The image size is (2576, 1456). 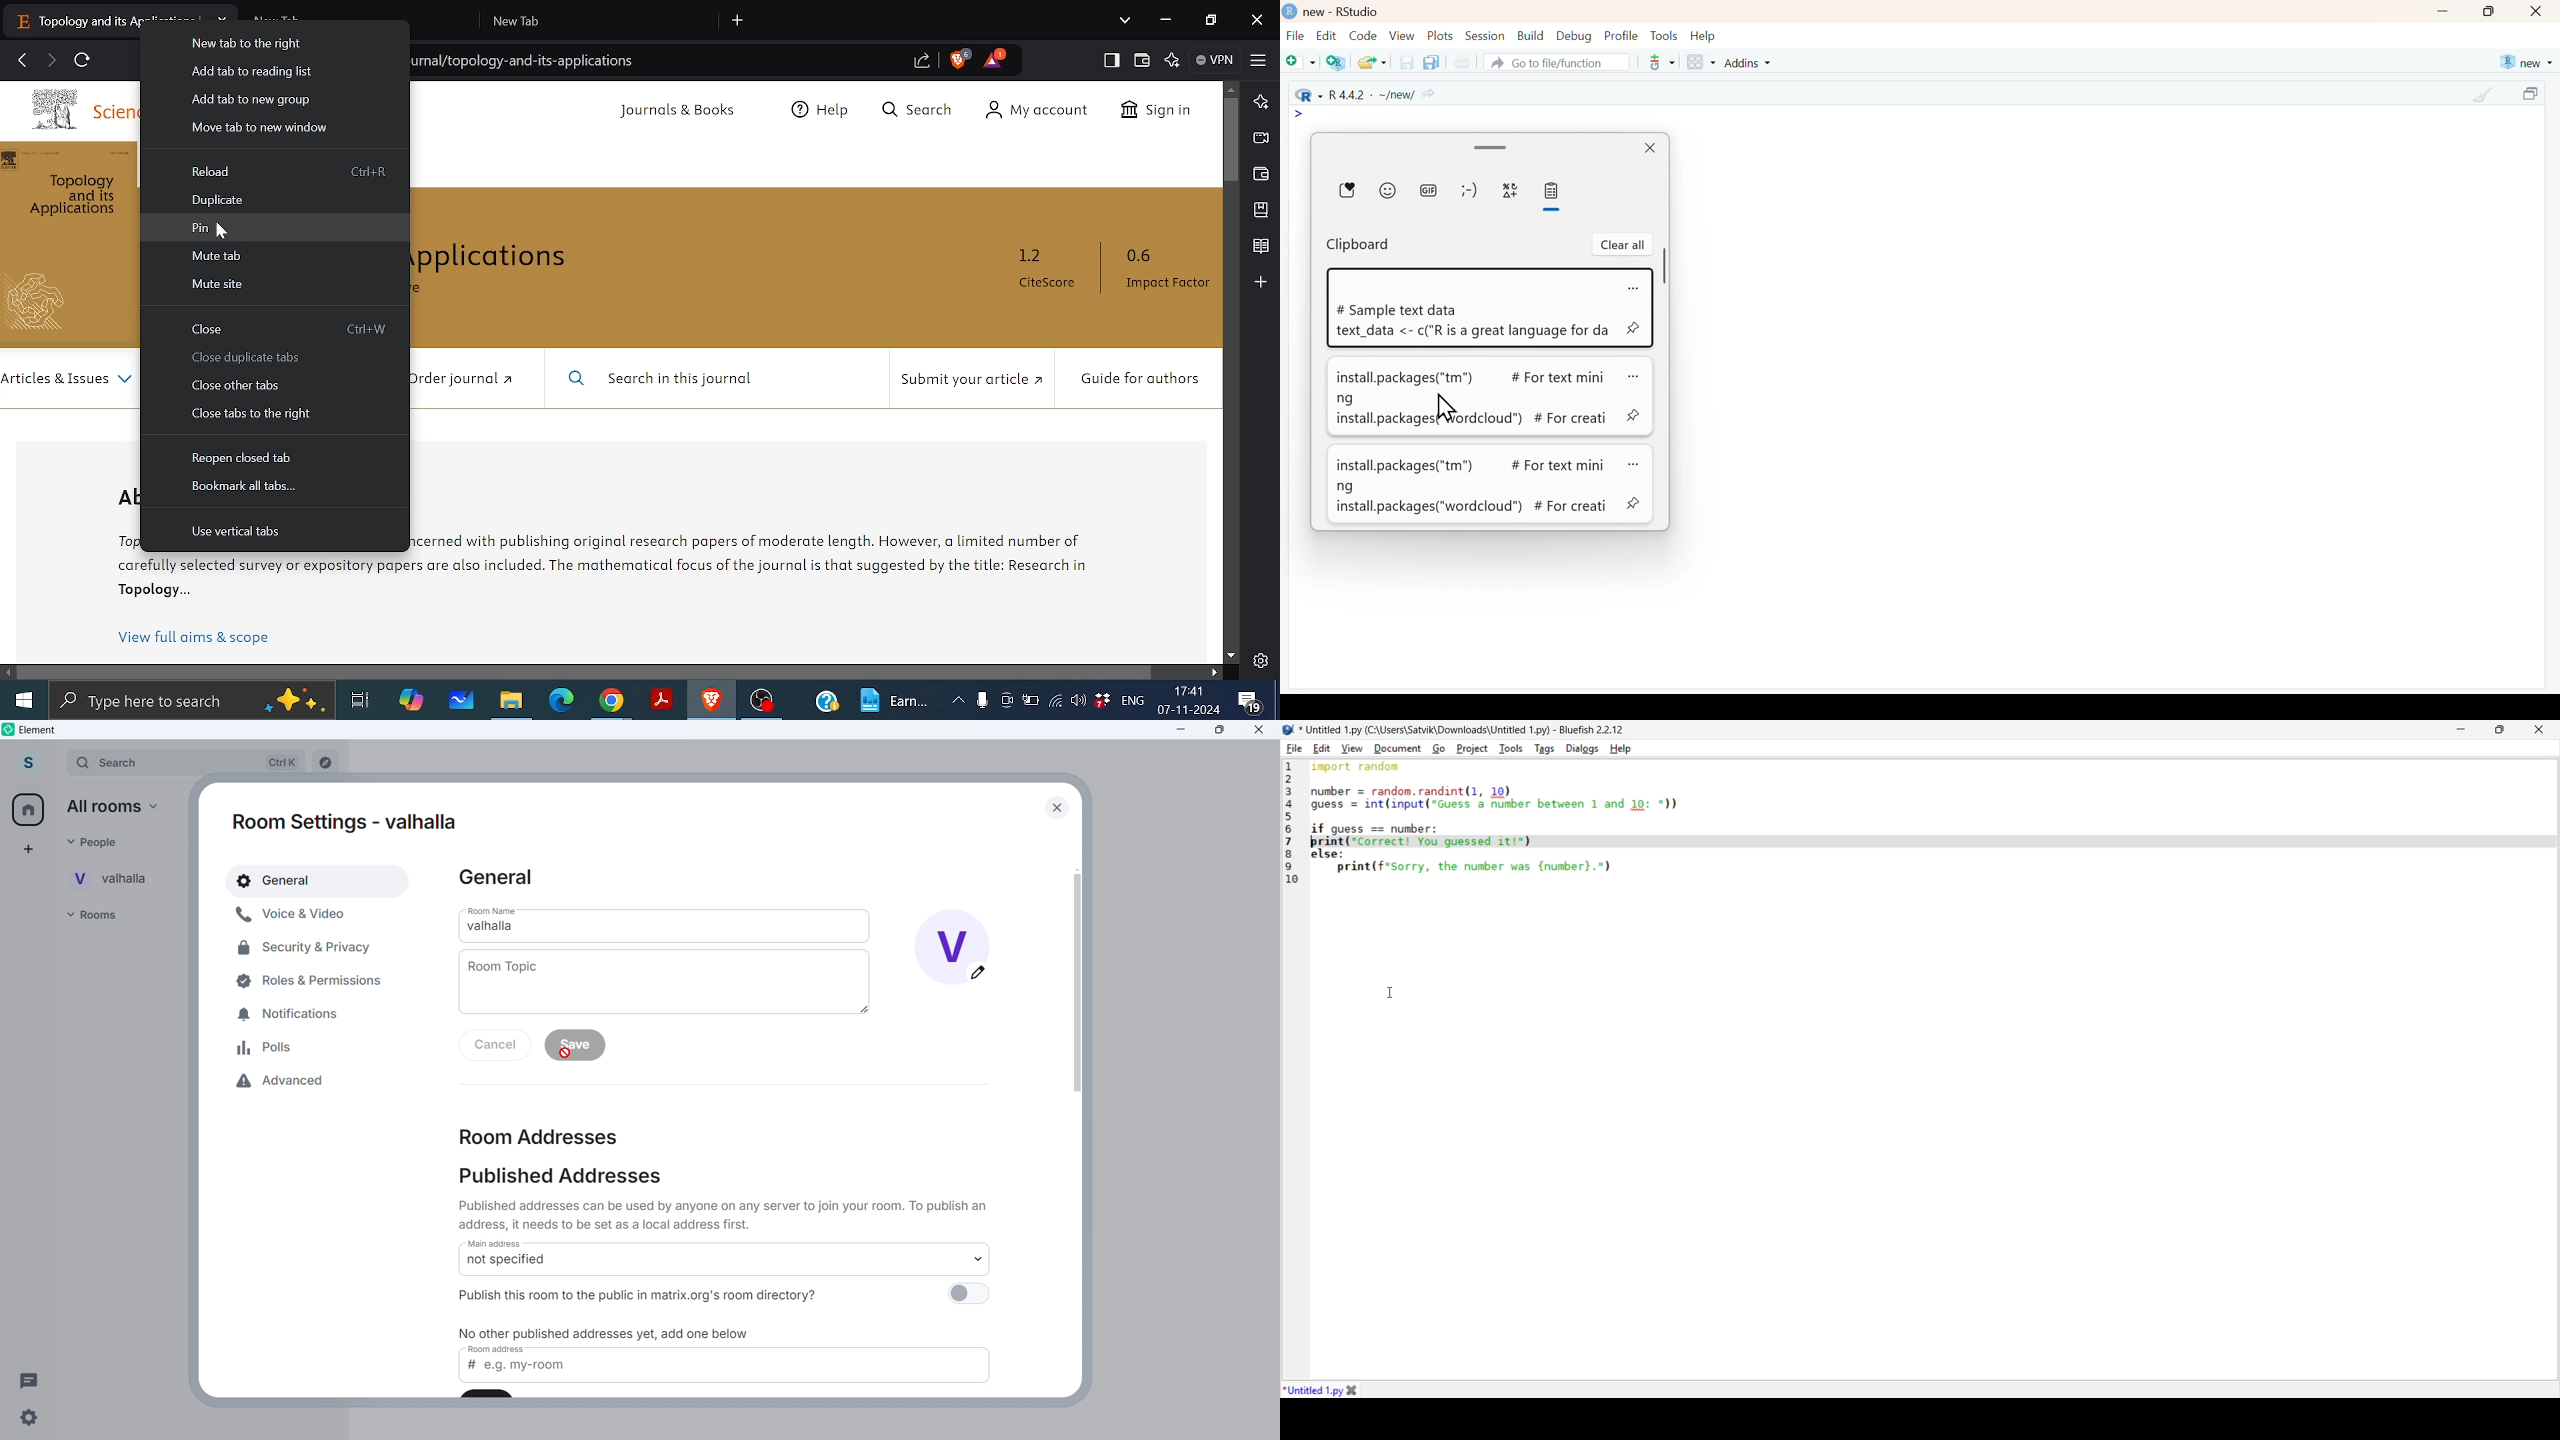 What do you see at coordinates (1636, 376) in the screenshot?
I see `more options` at bounding box center [1636, 376].